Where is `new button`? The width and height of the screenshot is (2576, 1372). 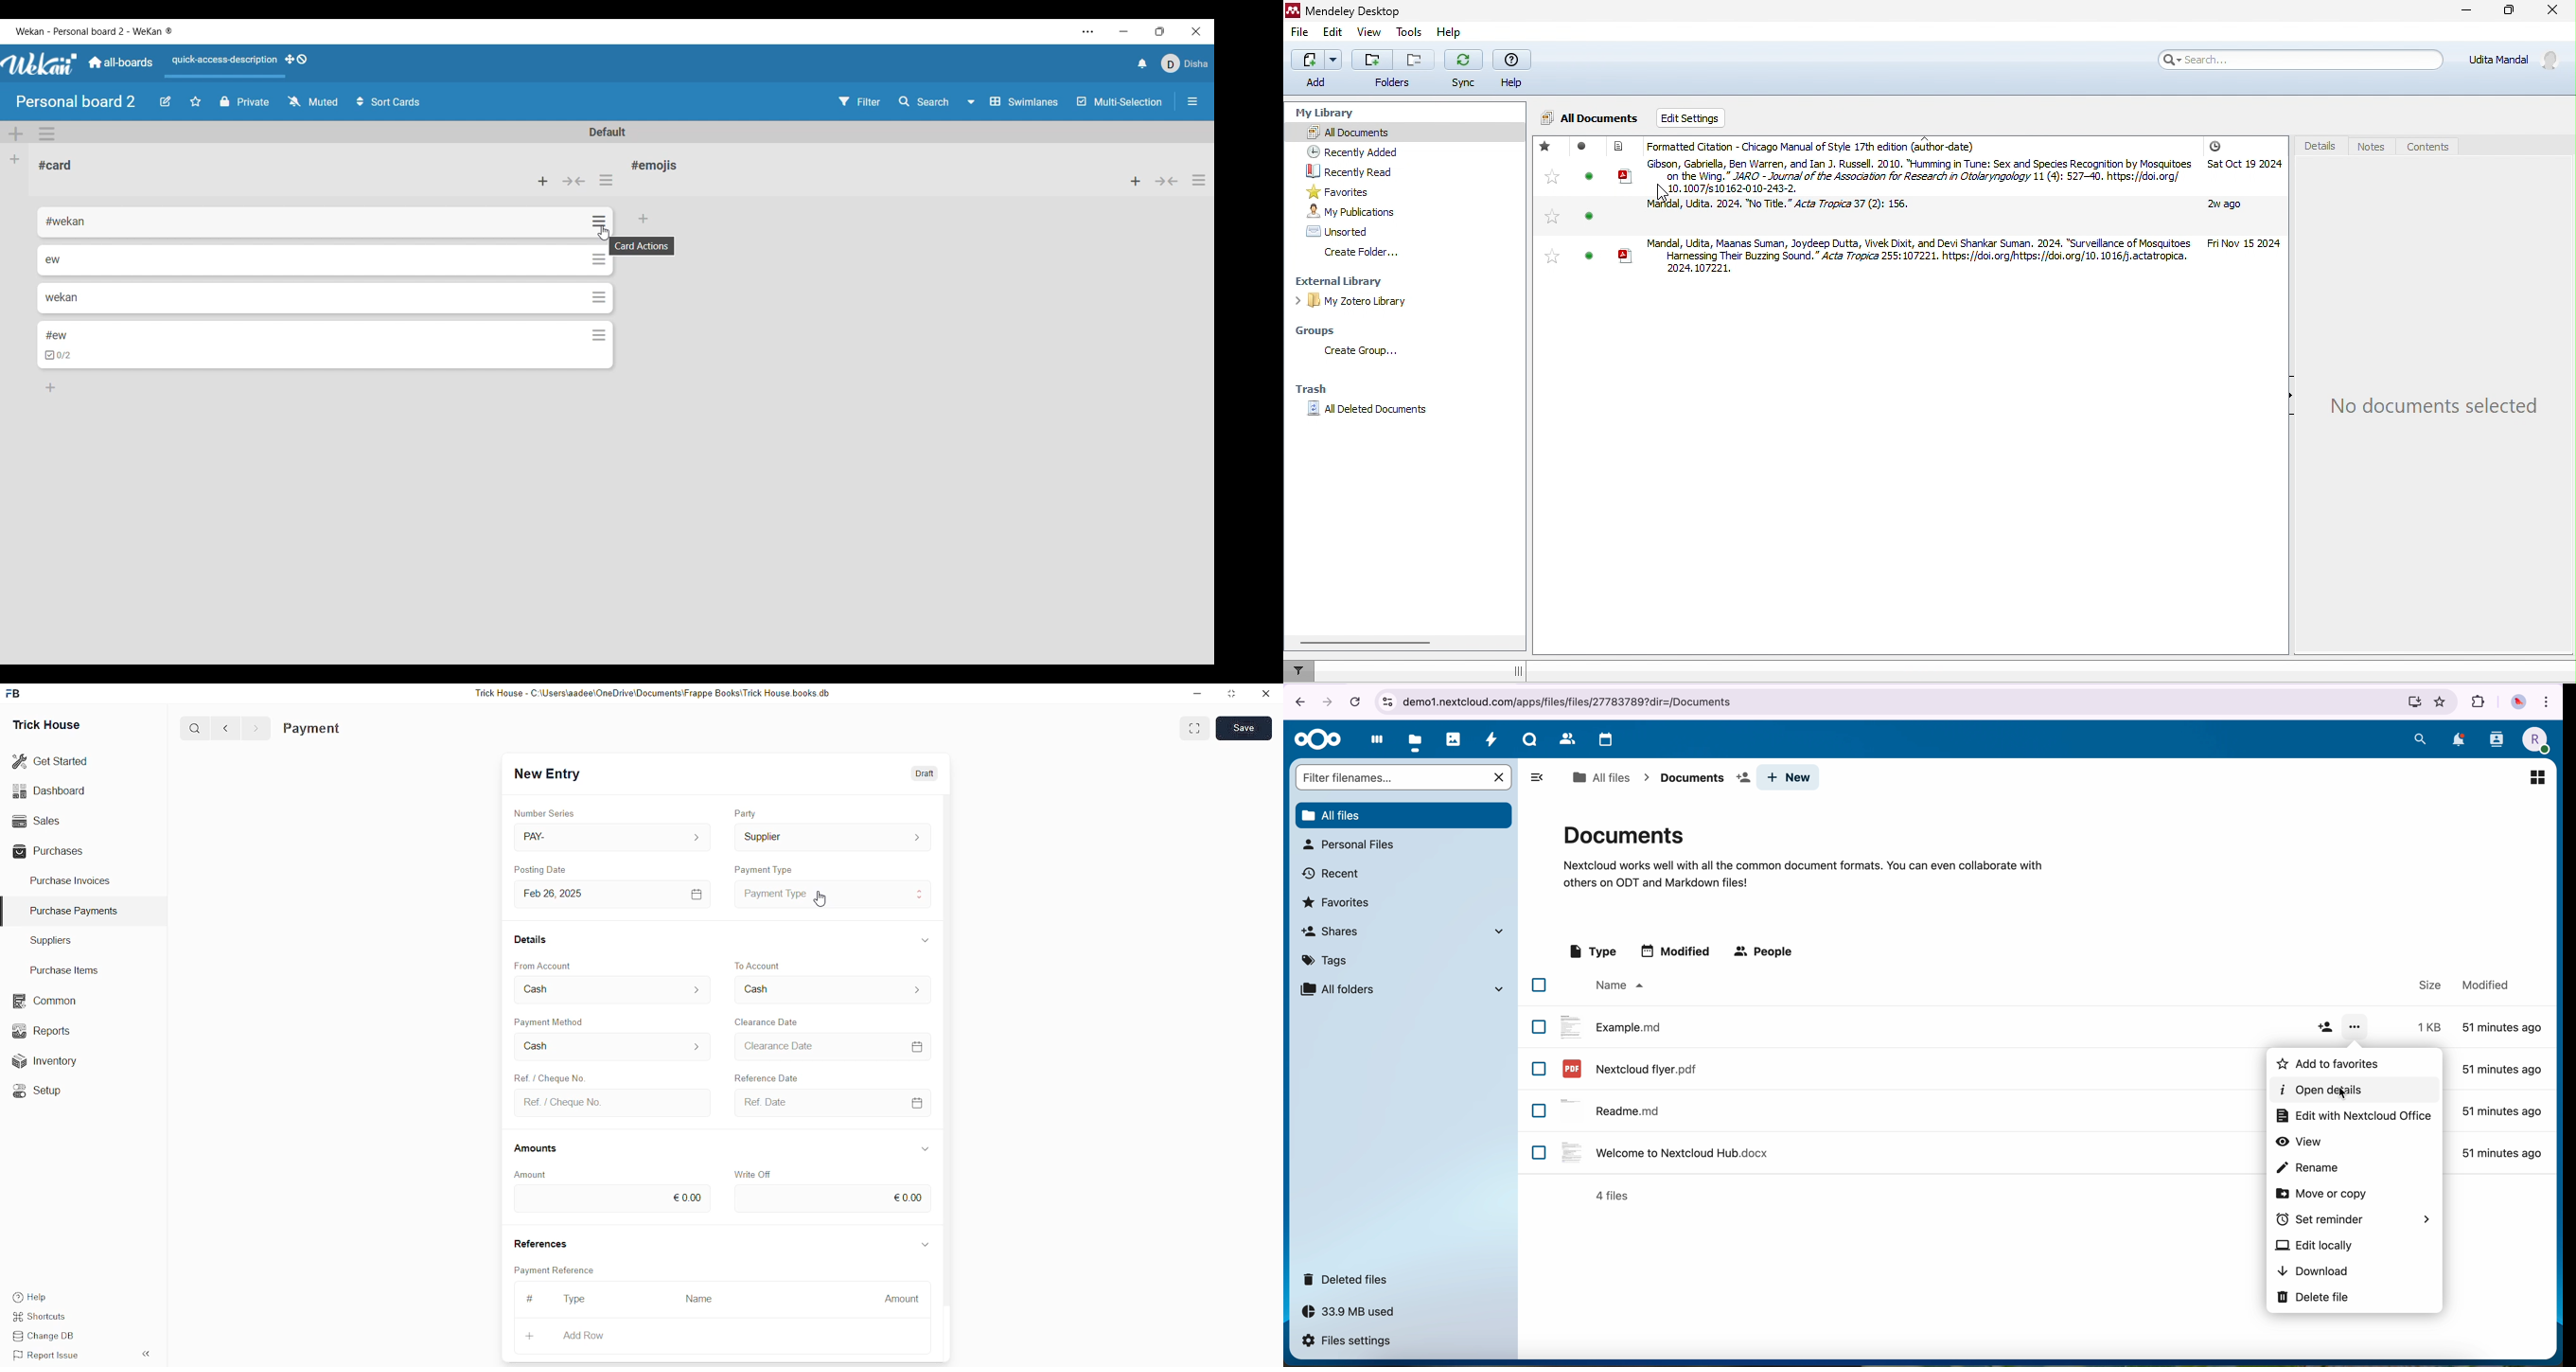 new button is located at coordinates (1791, 777).